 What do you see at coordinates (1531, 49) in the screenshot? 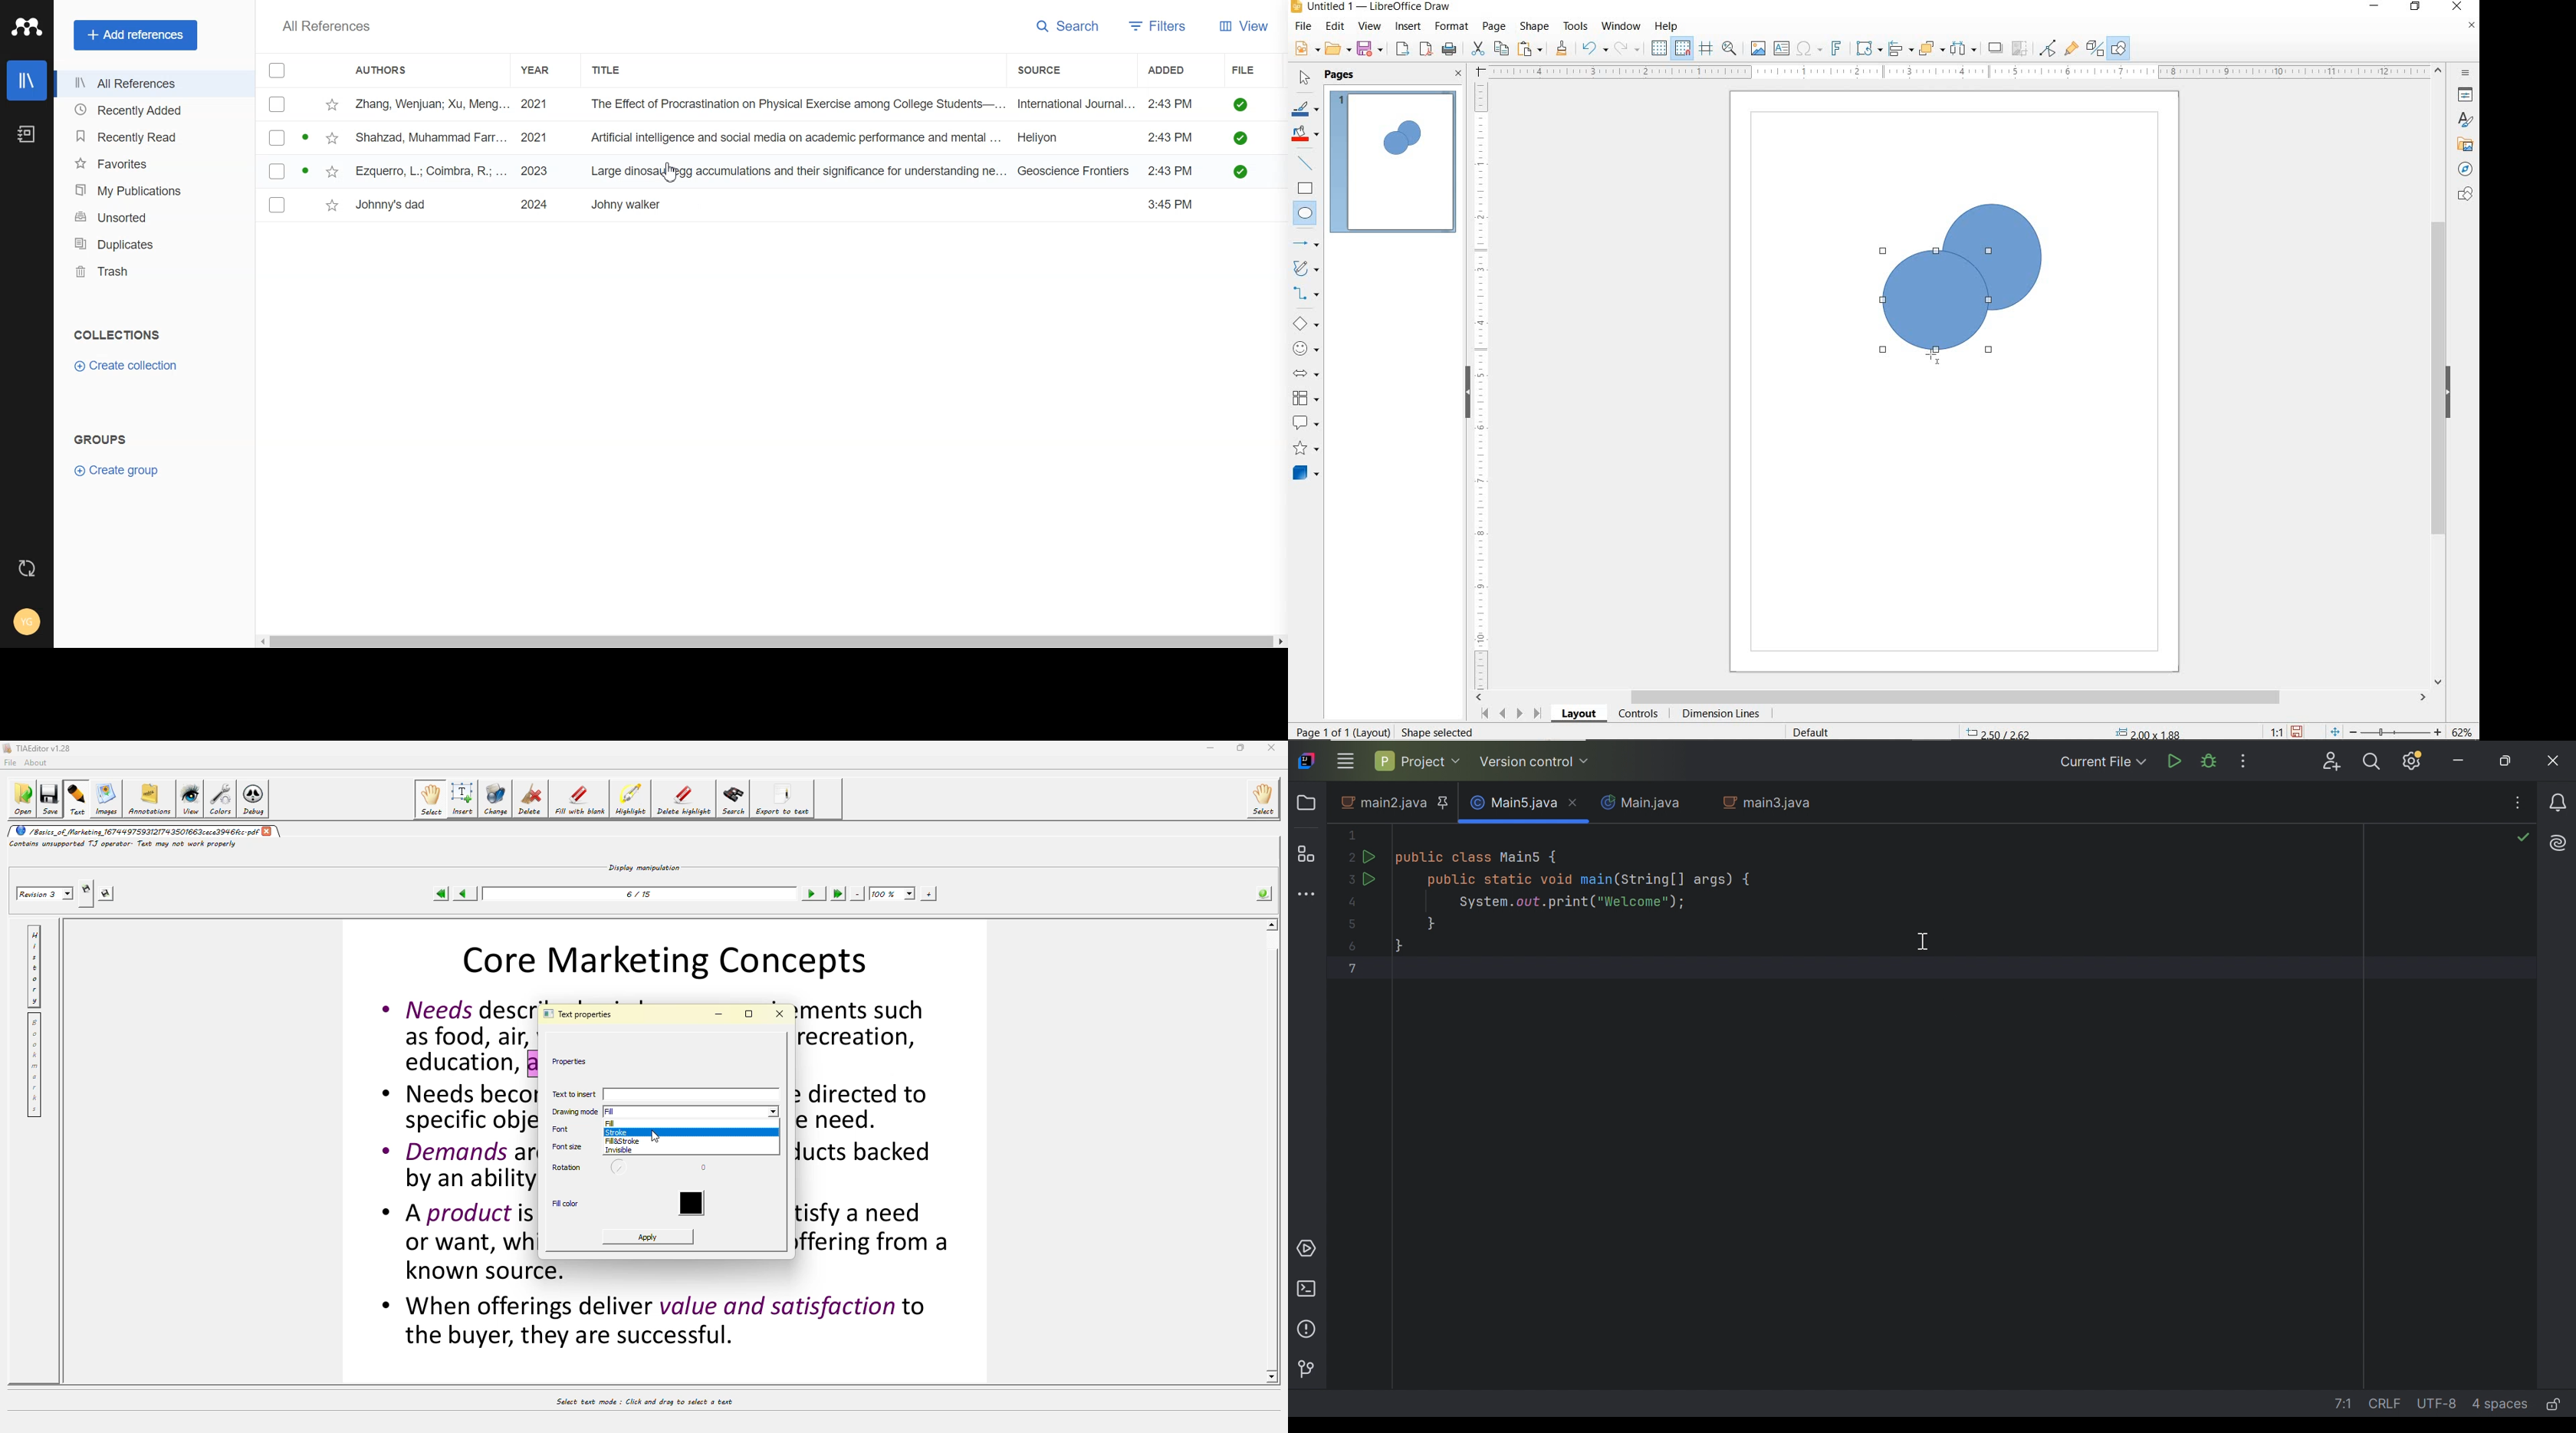
I see `PASTE` at bounding box center [1531, 49].